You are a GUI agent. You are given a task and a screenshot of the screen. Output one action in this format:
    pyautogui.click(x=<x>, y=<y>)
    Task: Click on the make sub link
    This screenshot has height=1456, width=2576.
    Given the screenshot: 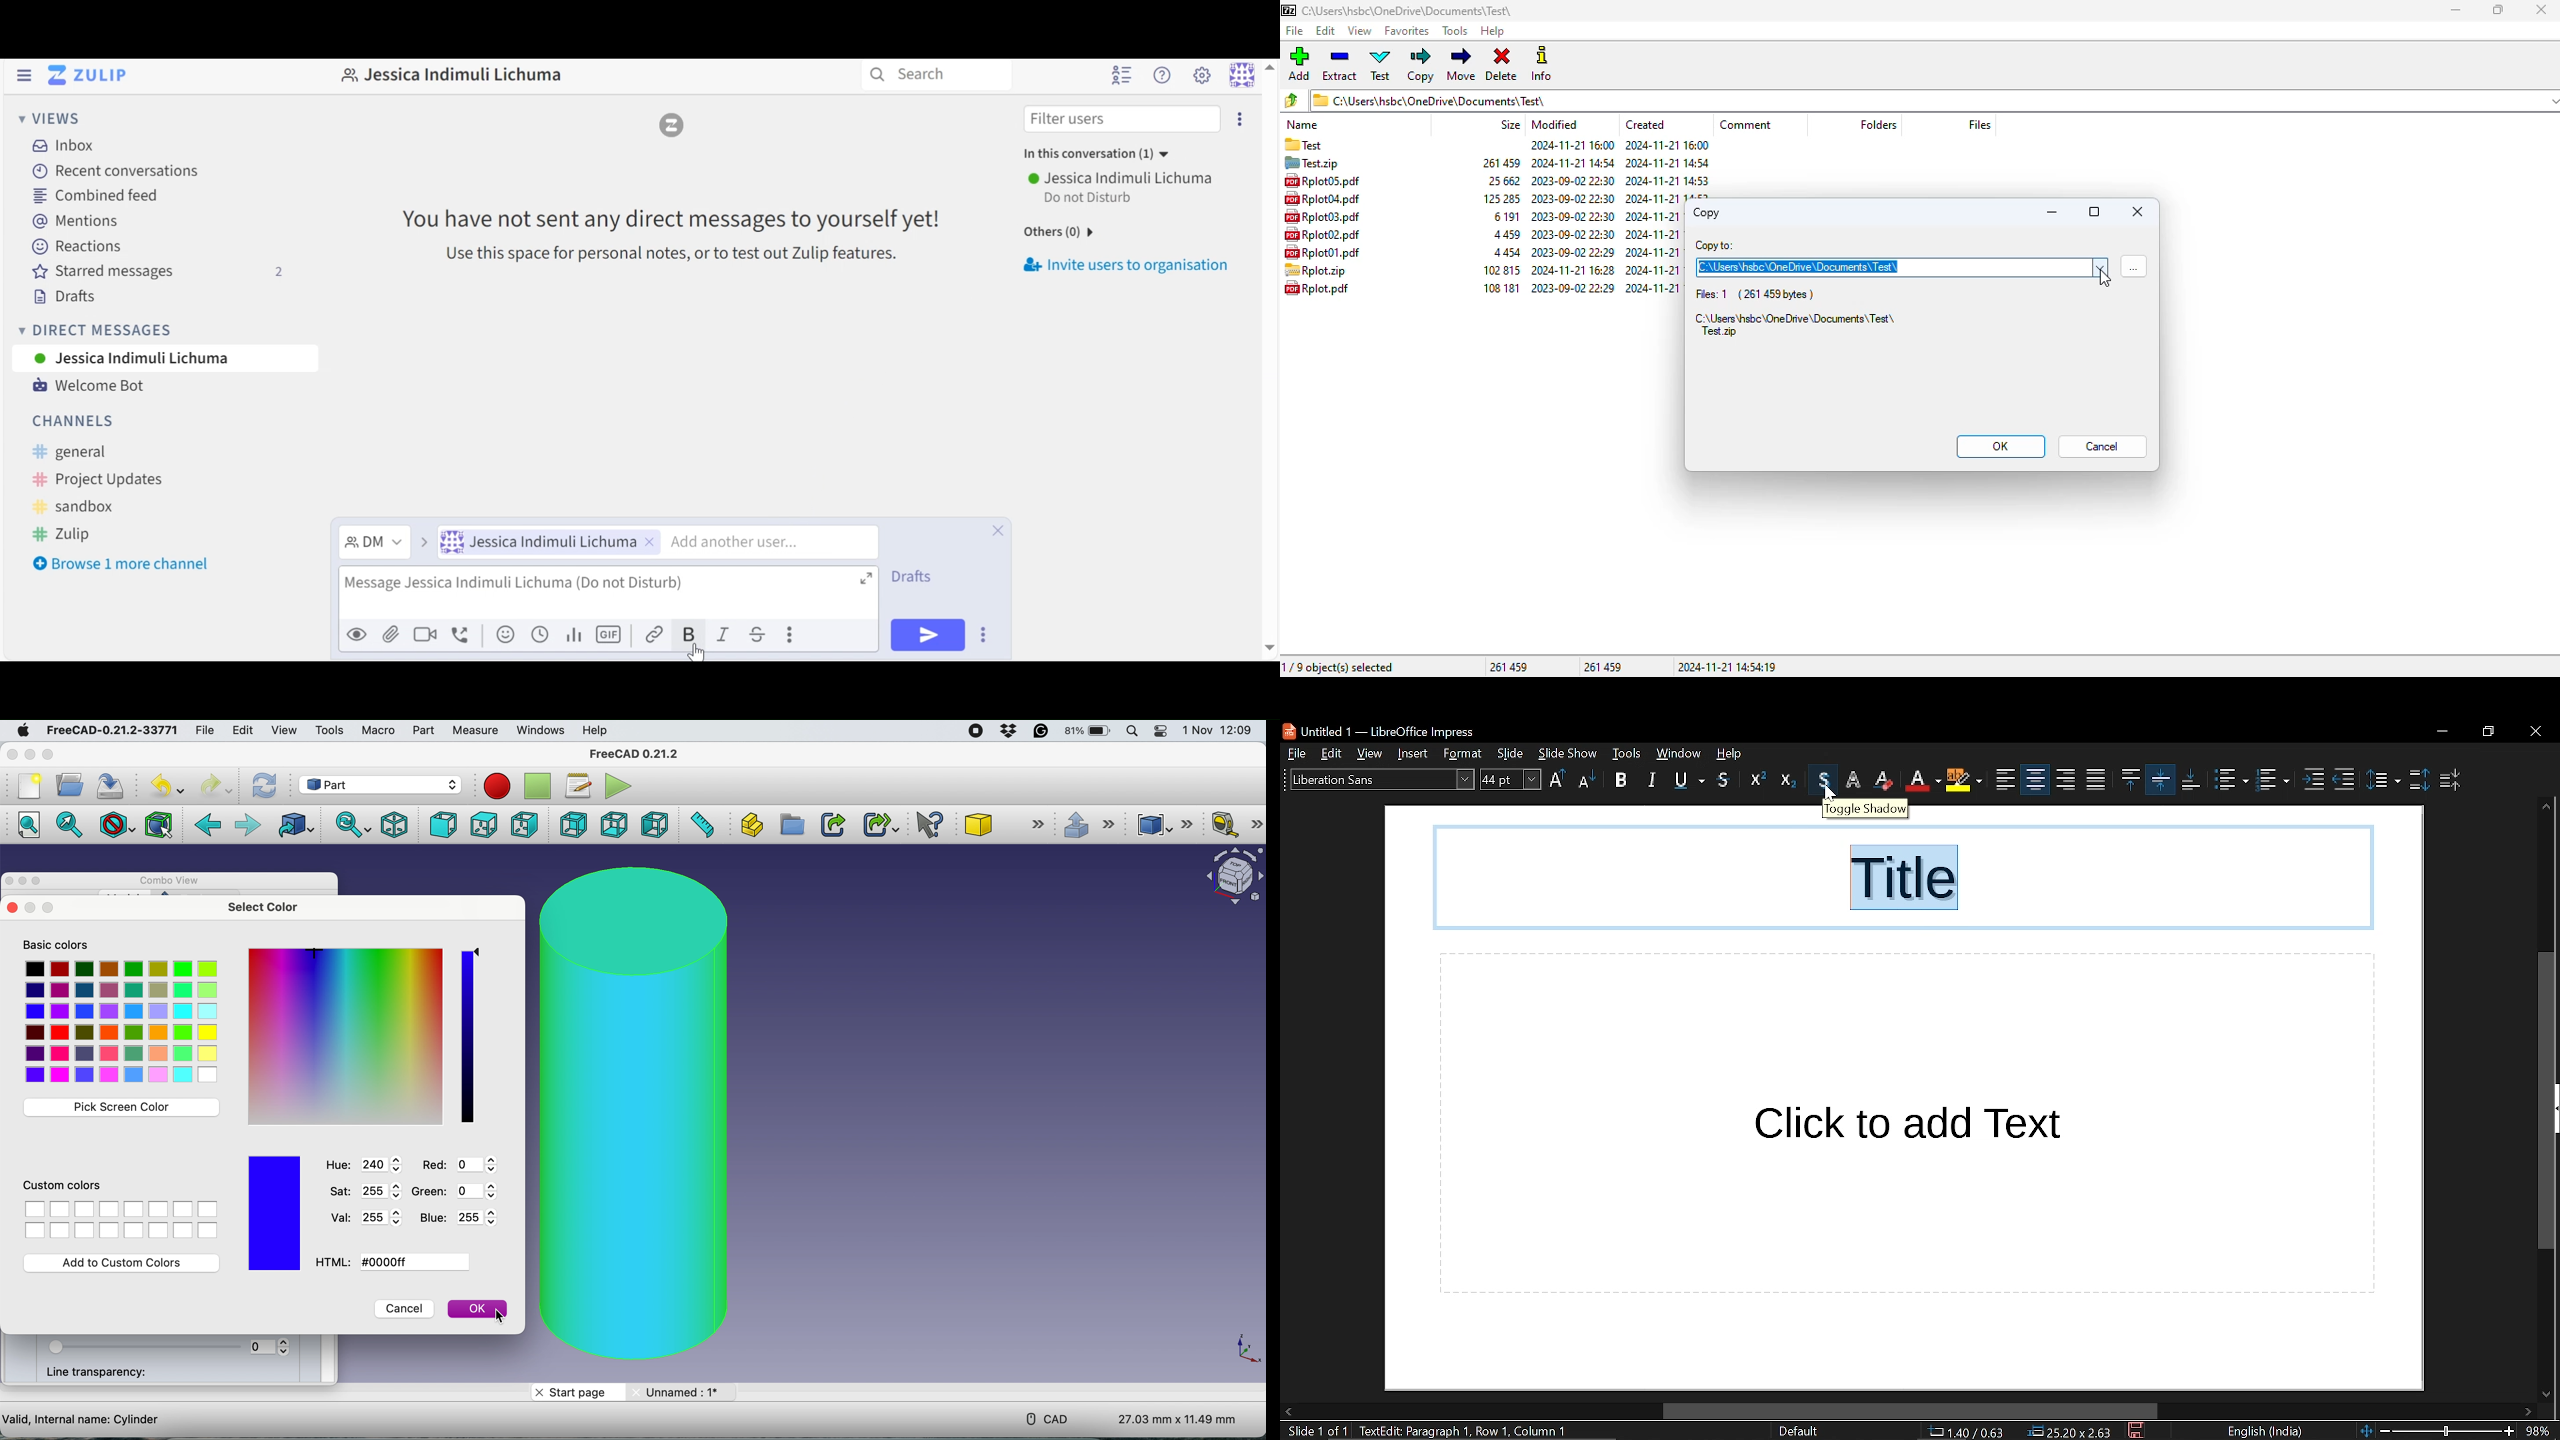 What is the action you would take?
    pyautogui.click(x=878, y=824)
    